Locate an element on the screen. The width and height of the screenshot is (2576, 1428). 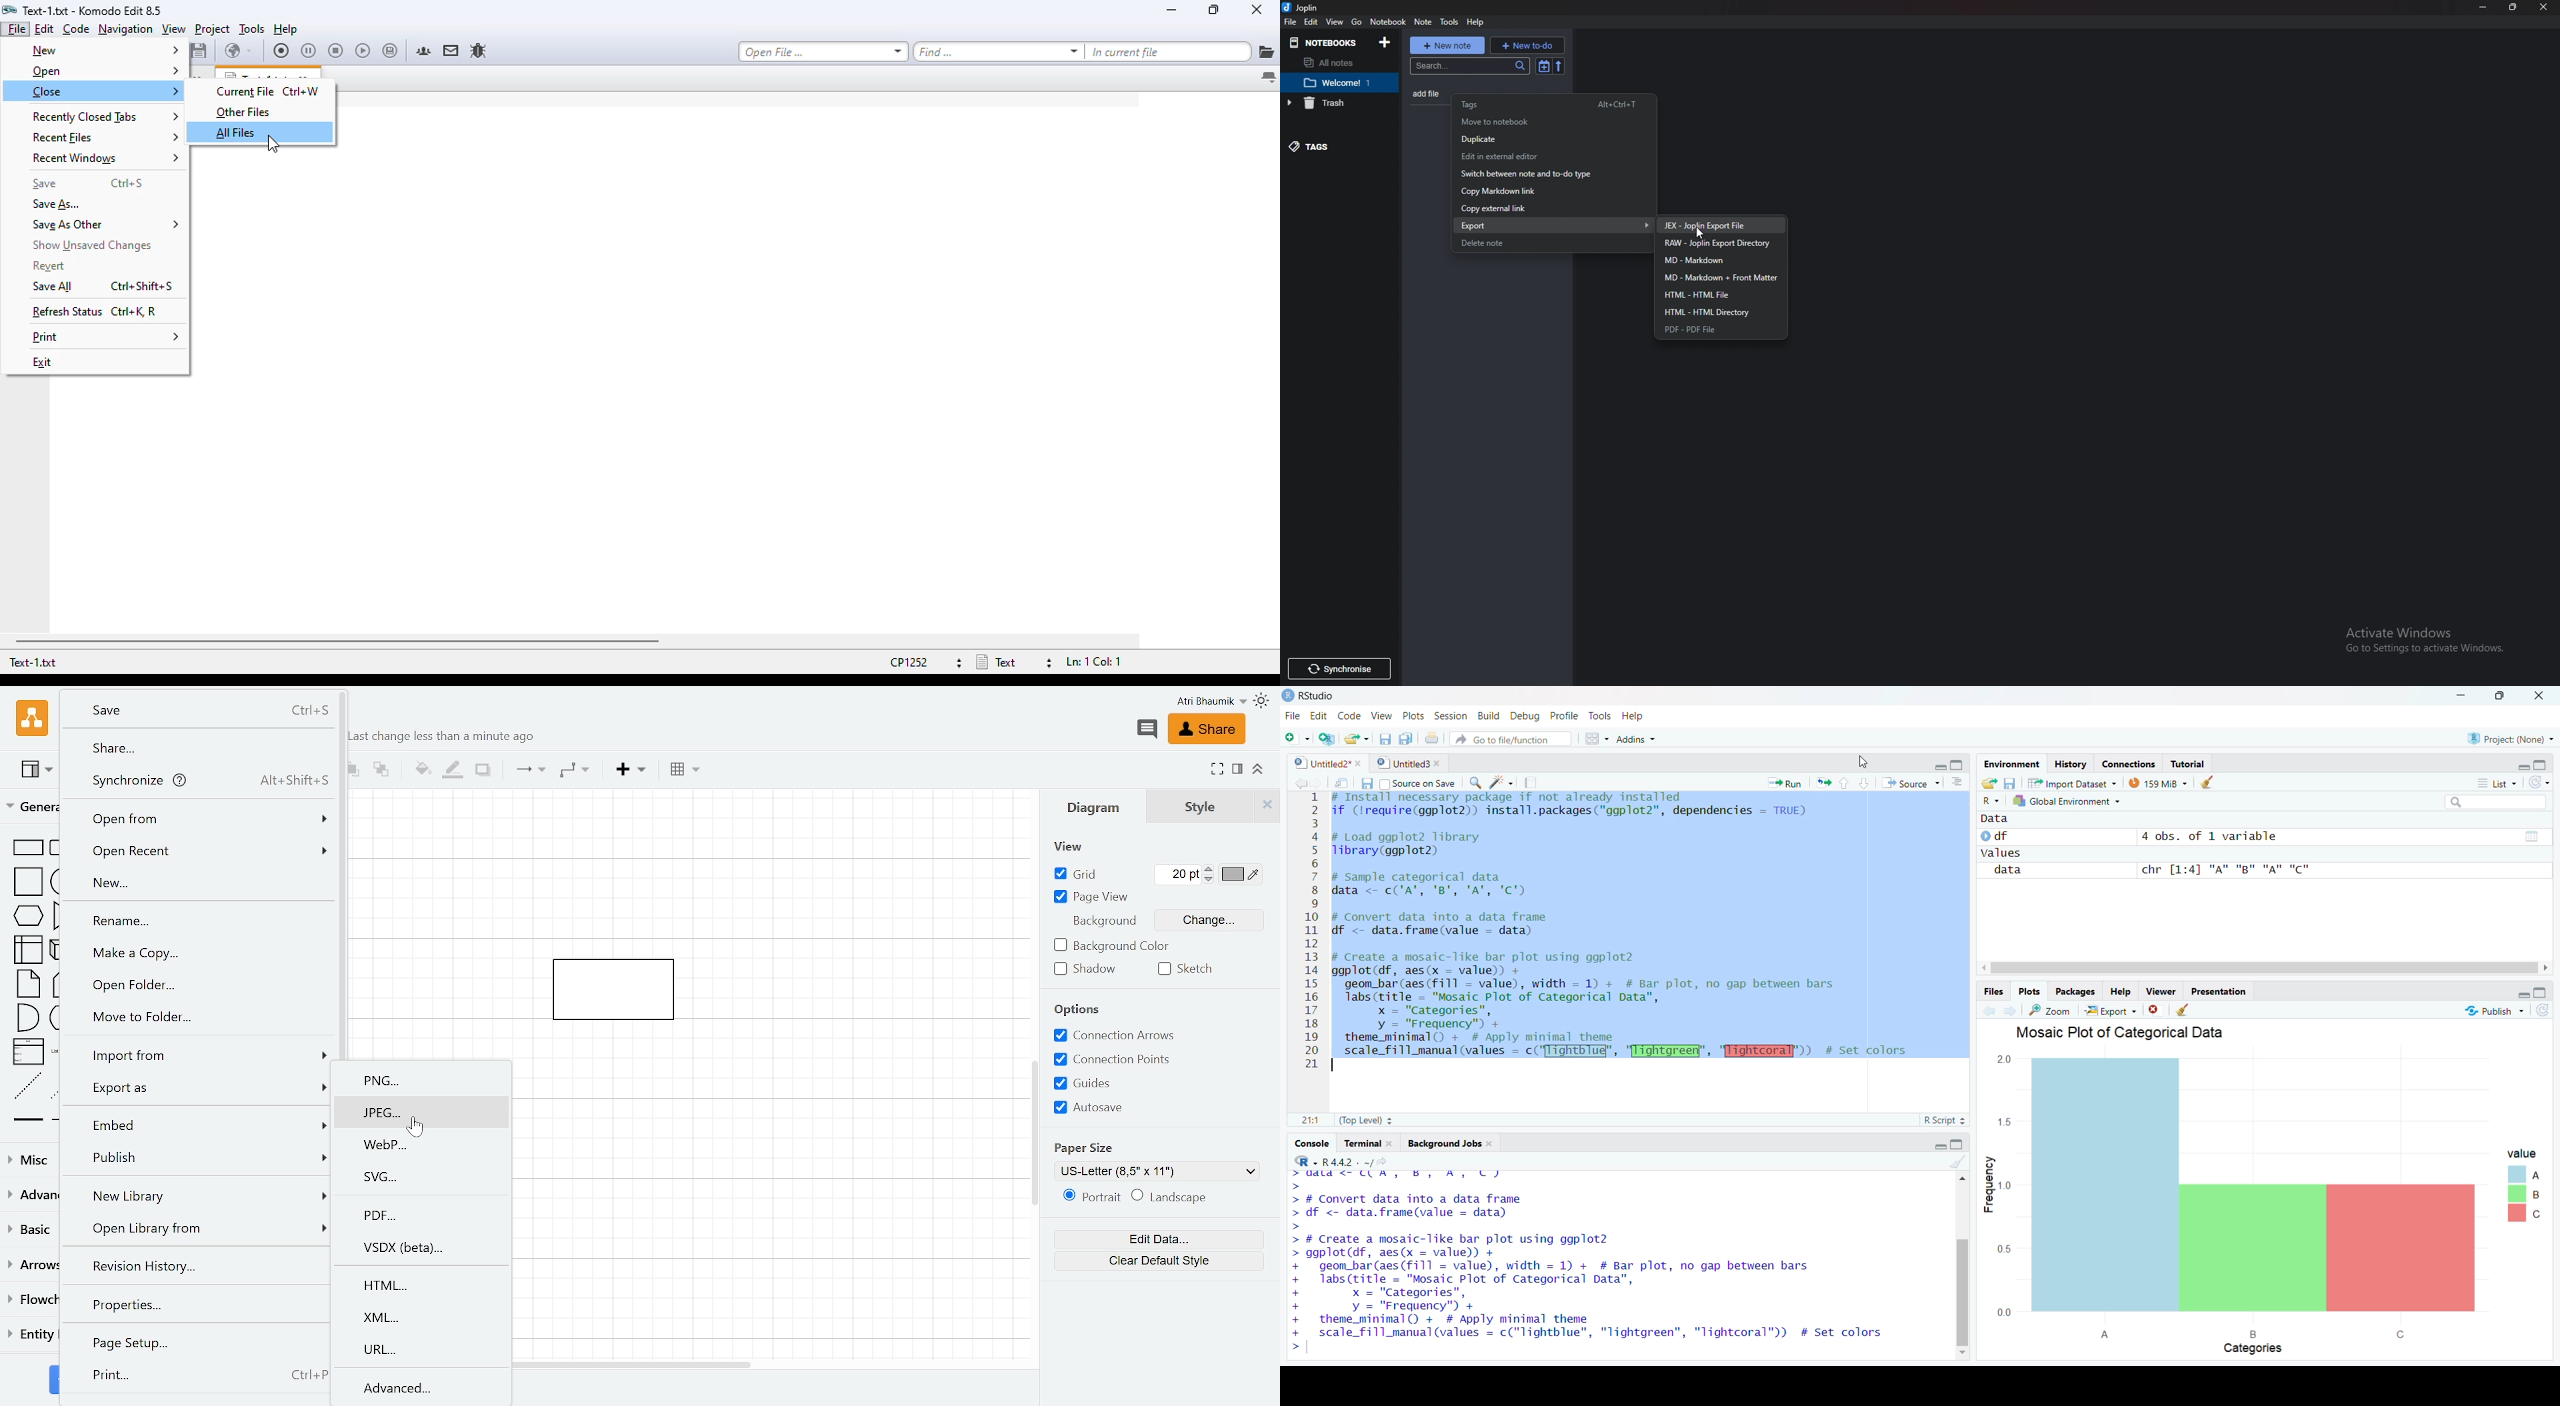
jex is located at coordinates (1721, 225).